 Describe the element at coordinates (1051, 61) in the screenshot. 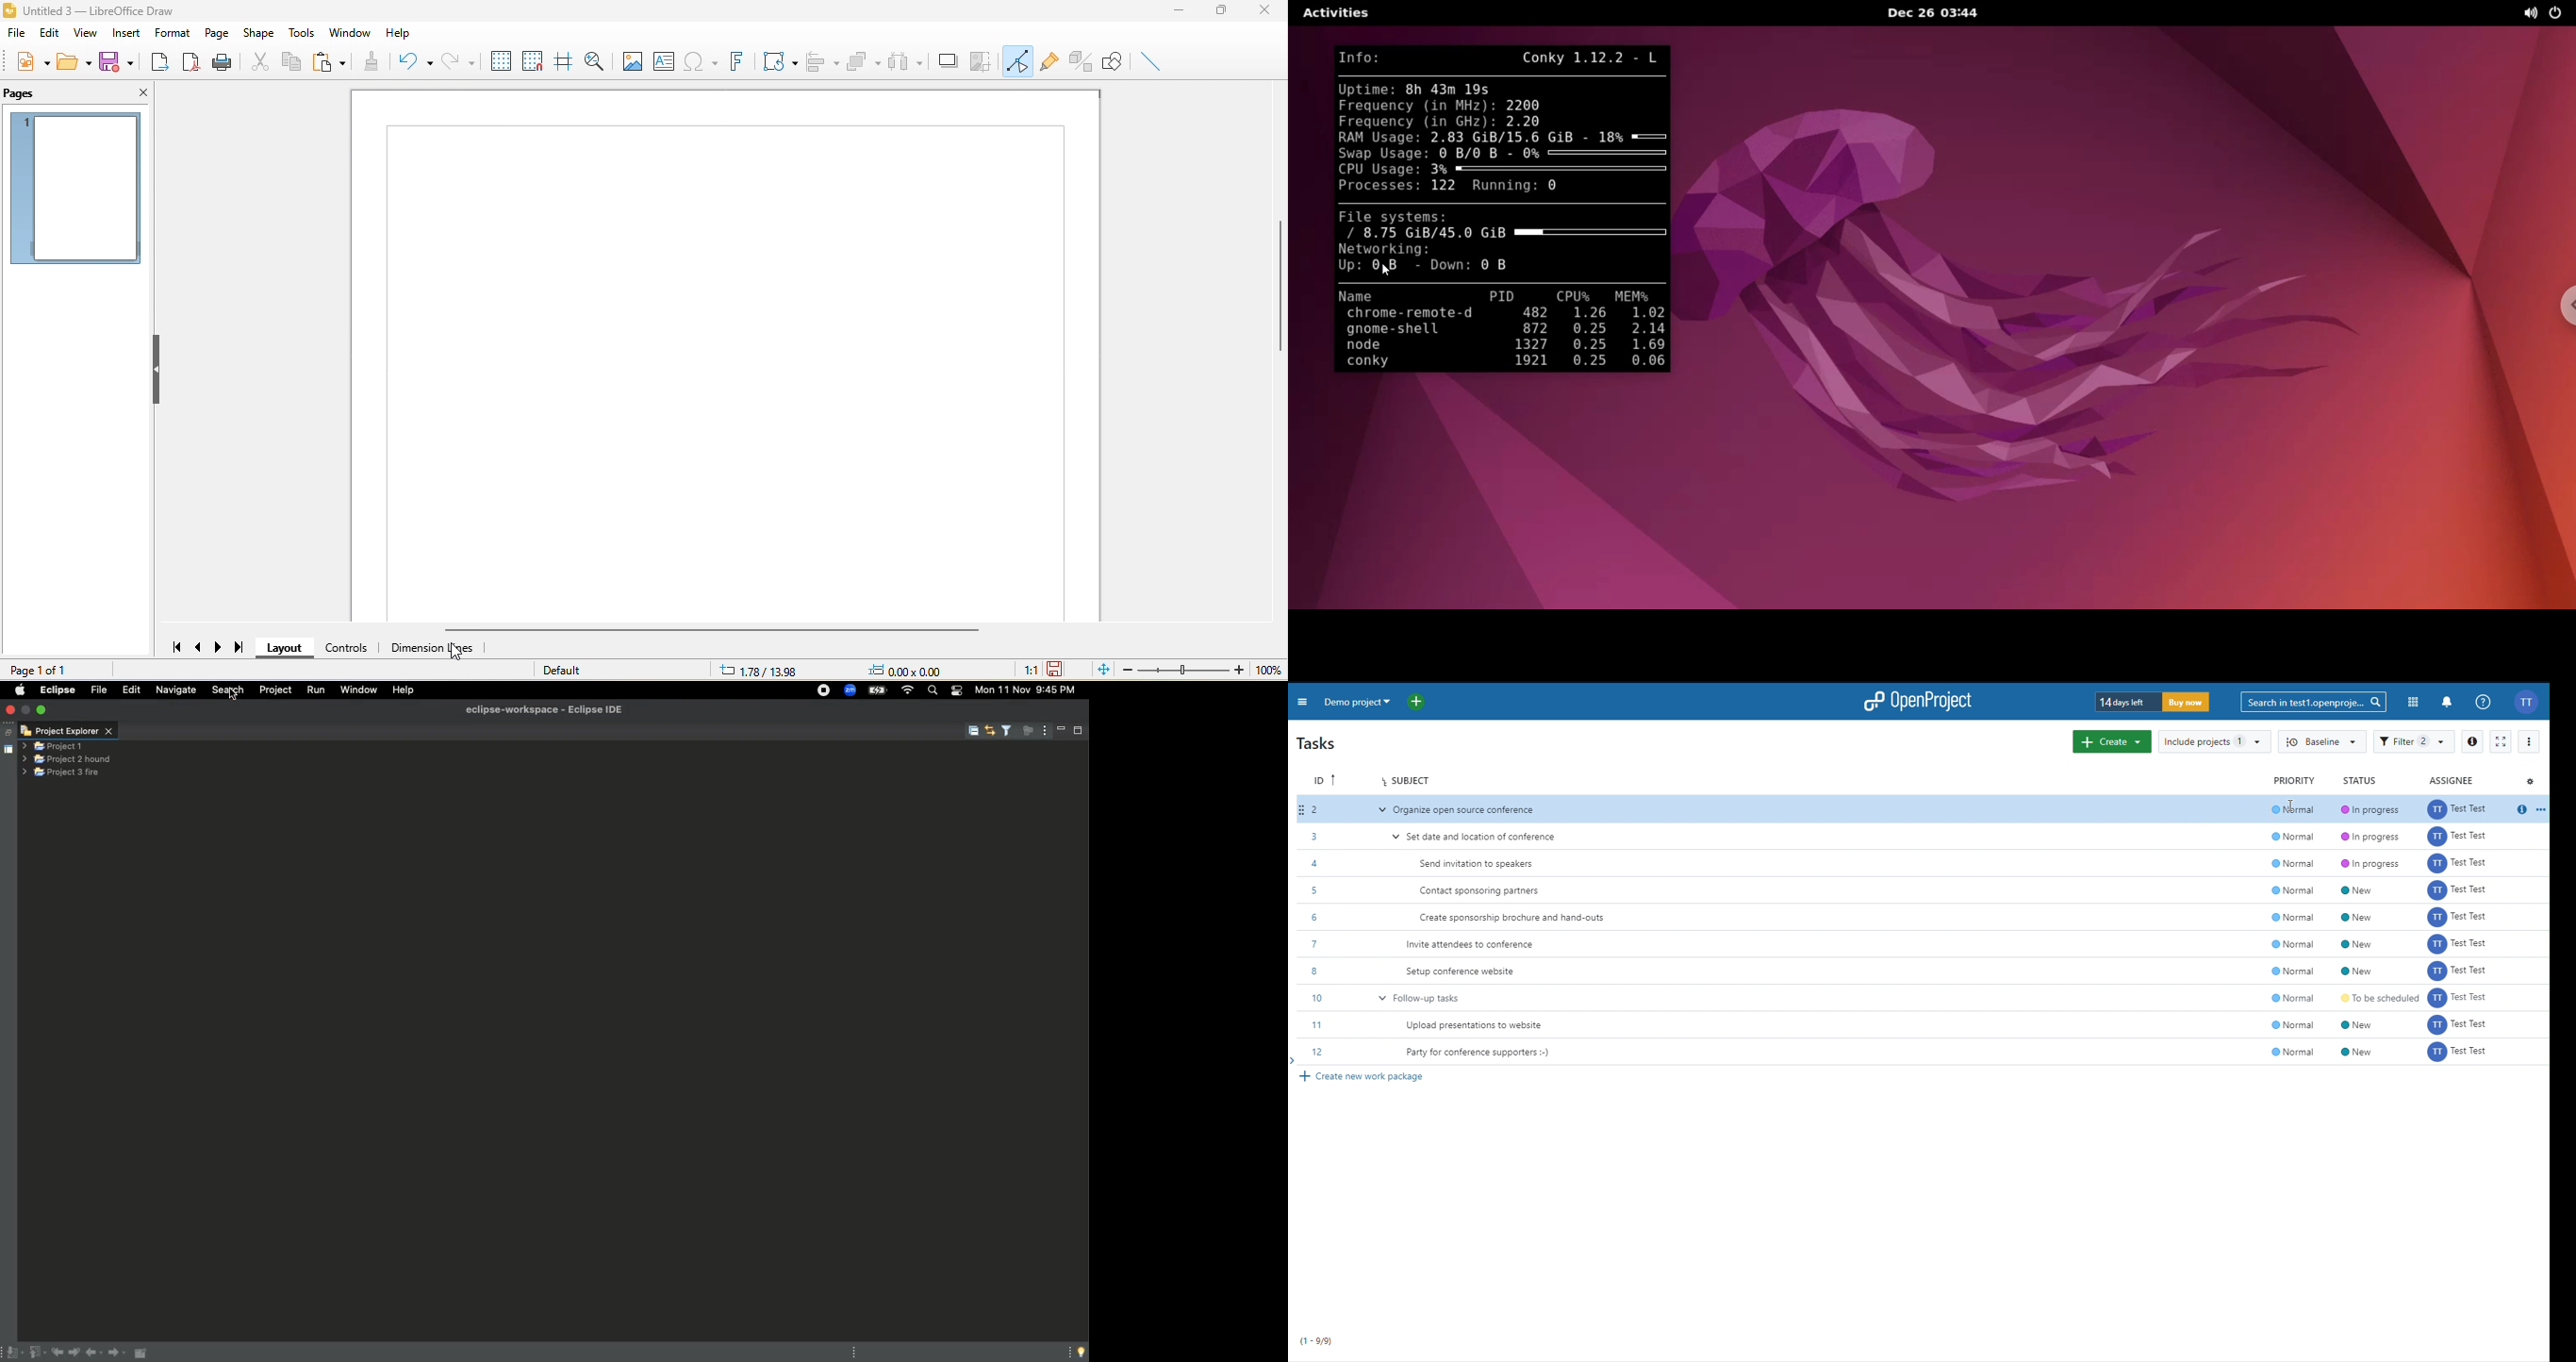

I see `gluepoint function` at that location.